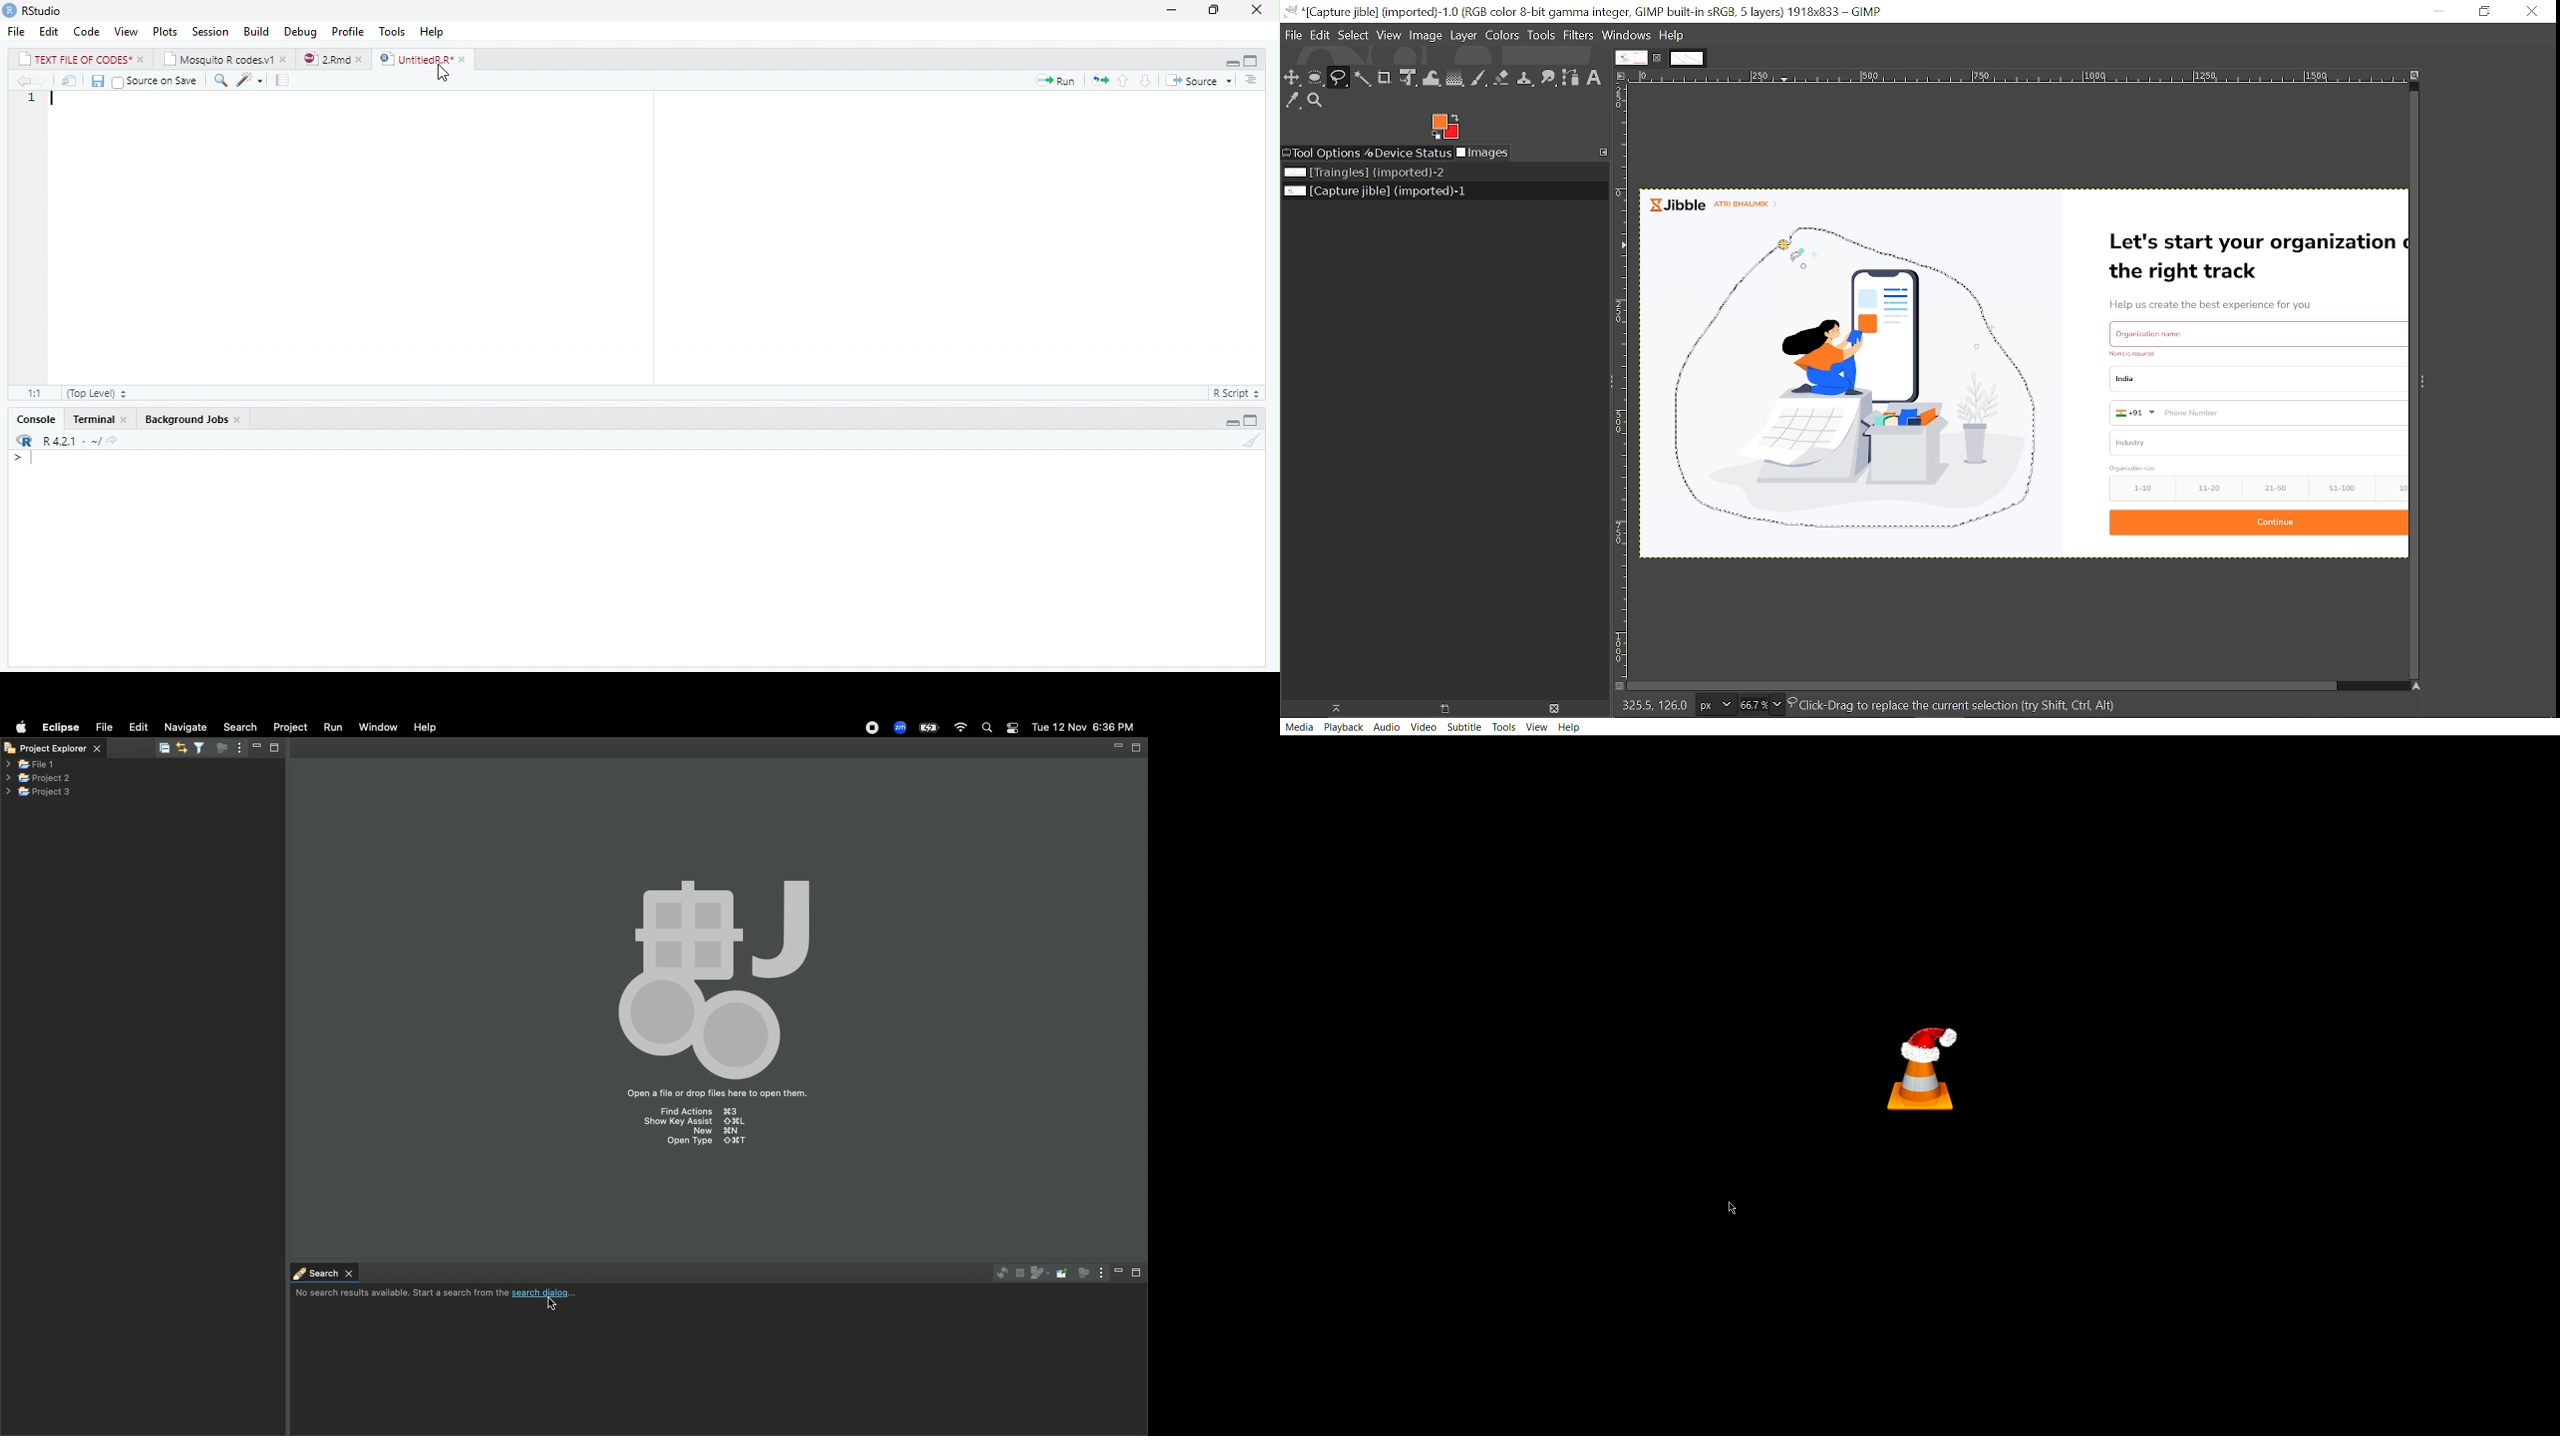  Describe the element at coordinates (1118, 748) in the screenshot. I see `minimize` at that location.